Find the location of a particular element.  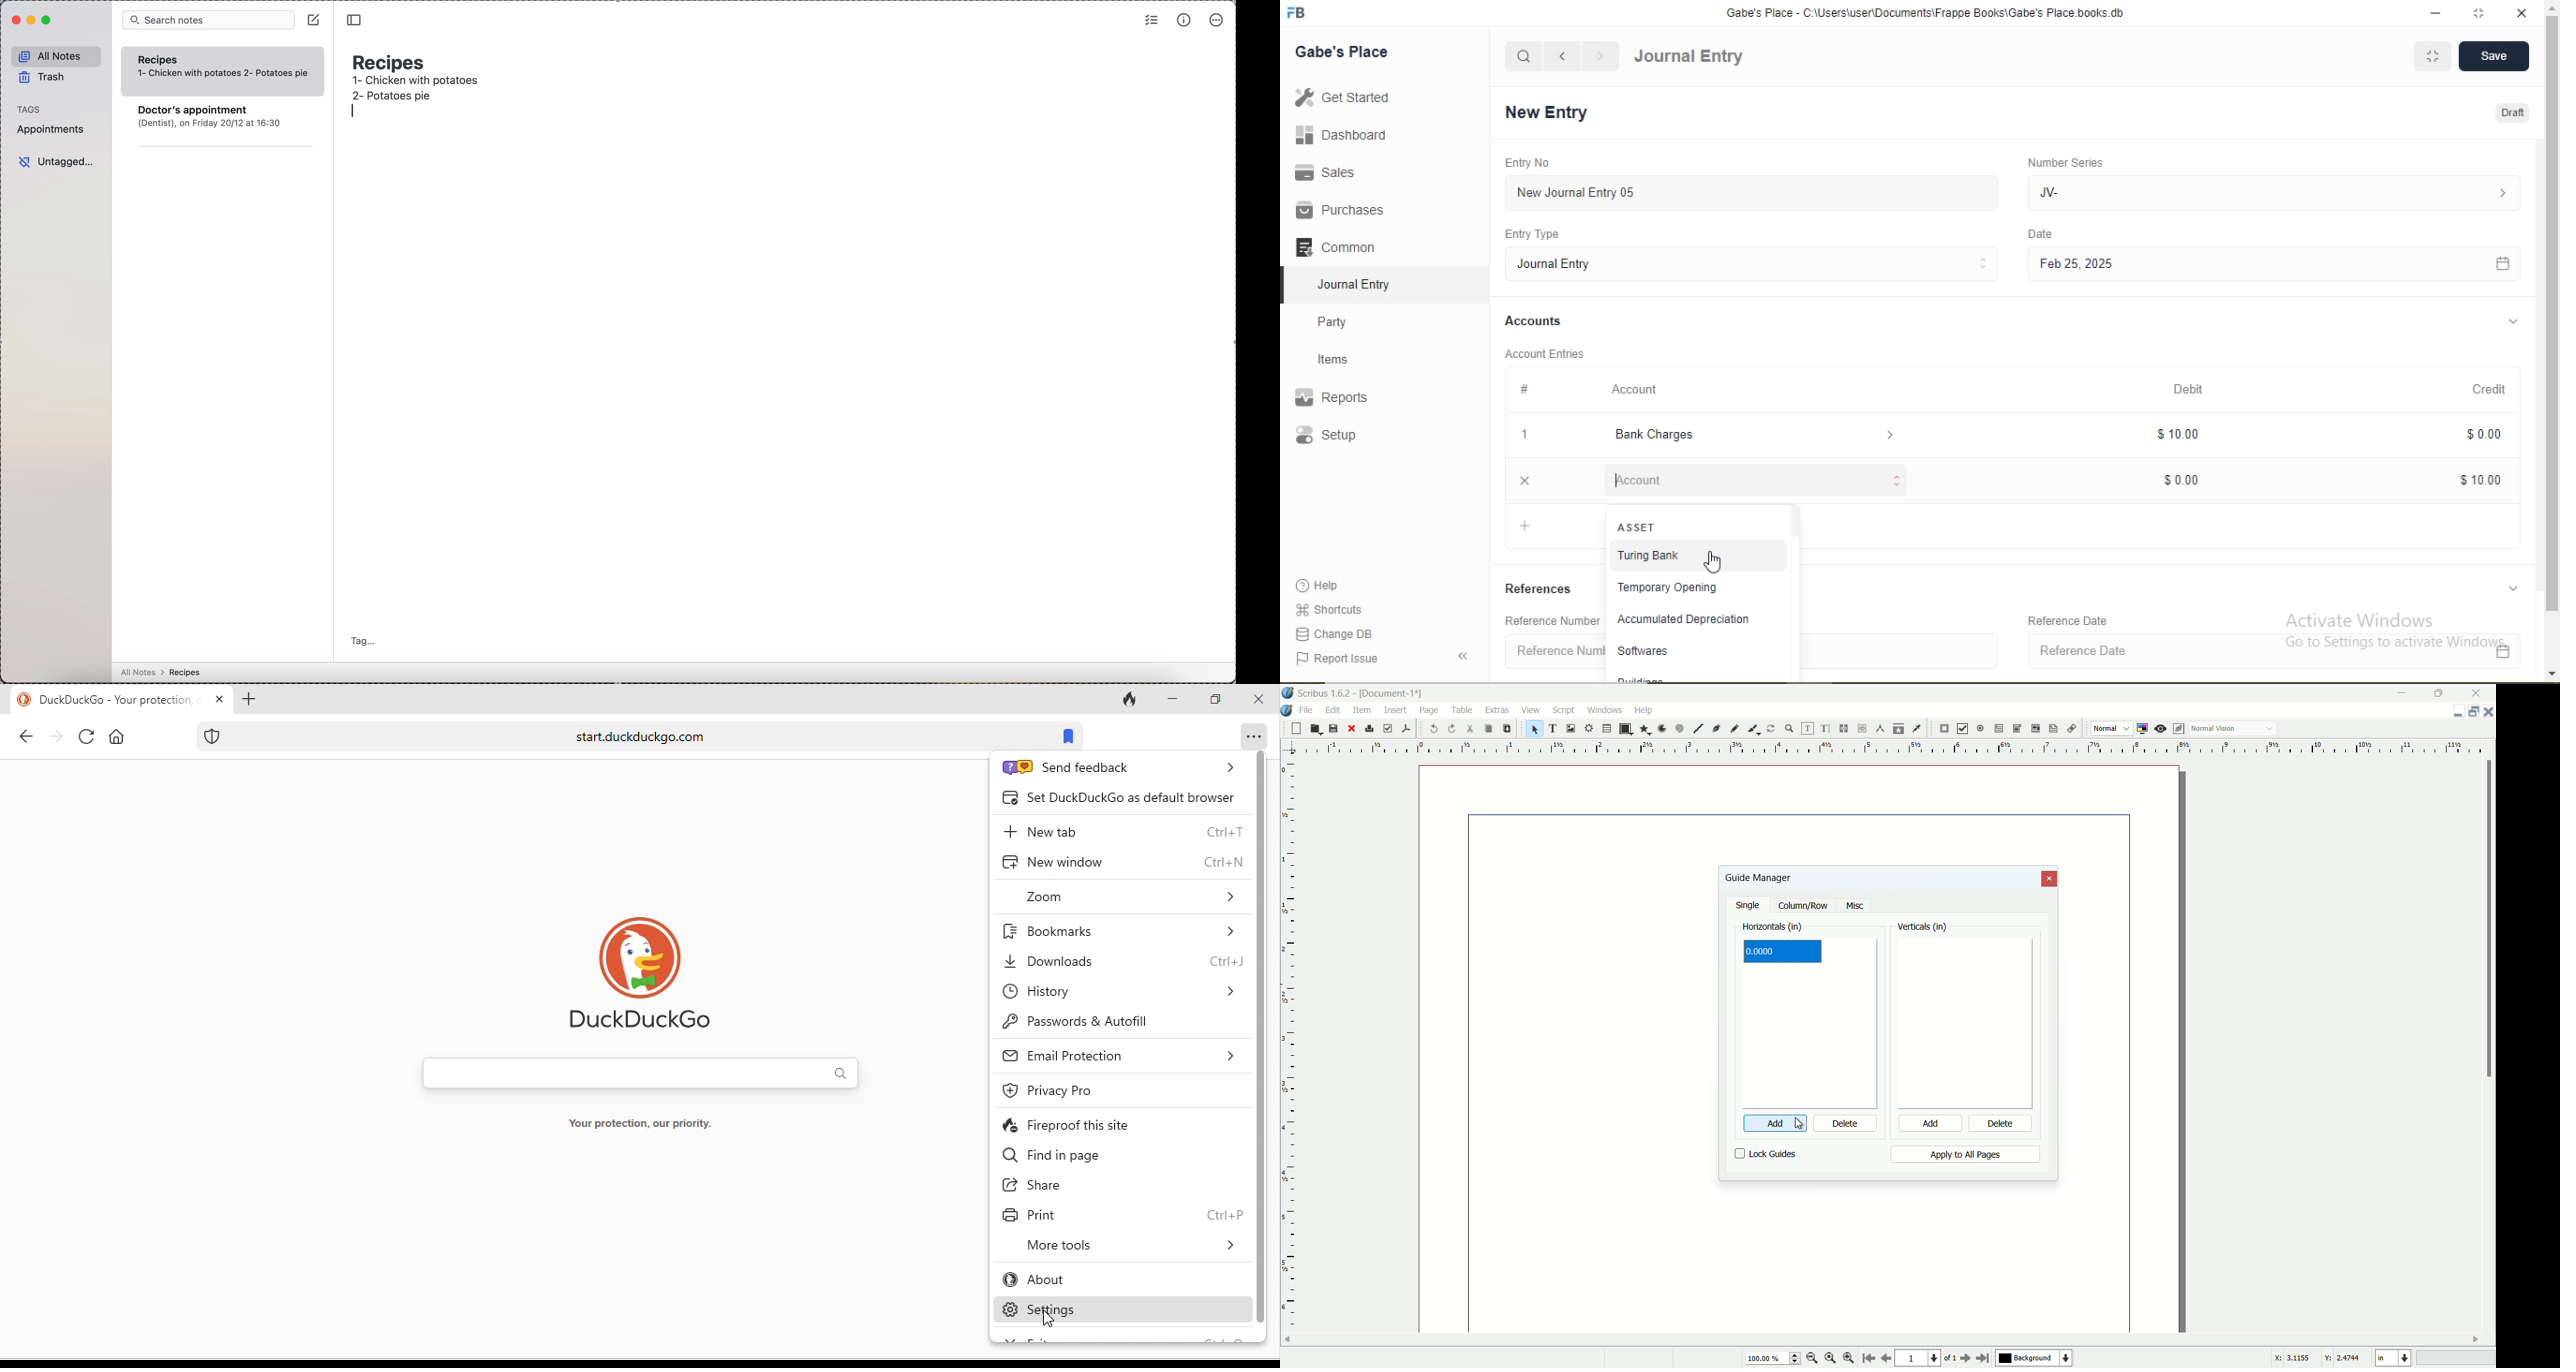

ASSET is located at coordinates (1640, 527).